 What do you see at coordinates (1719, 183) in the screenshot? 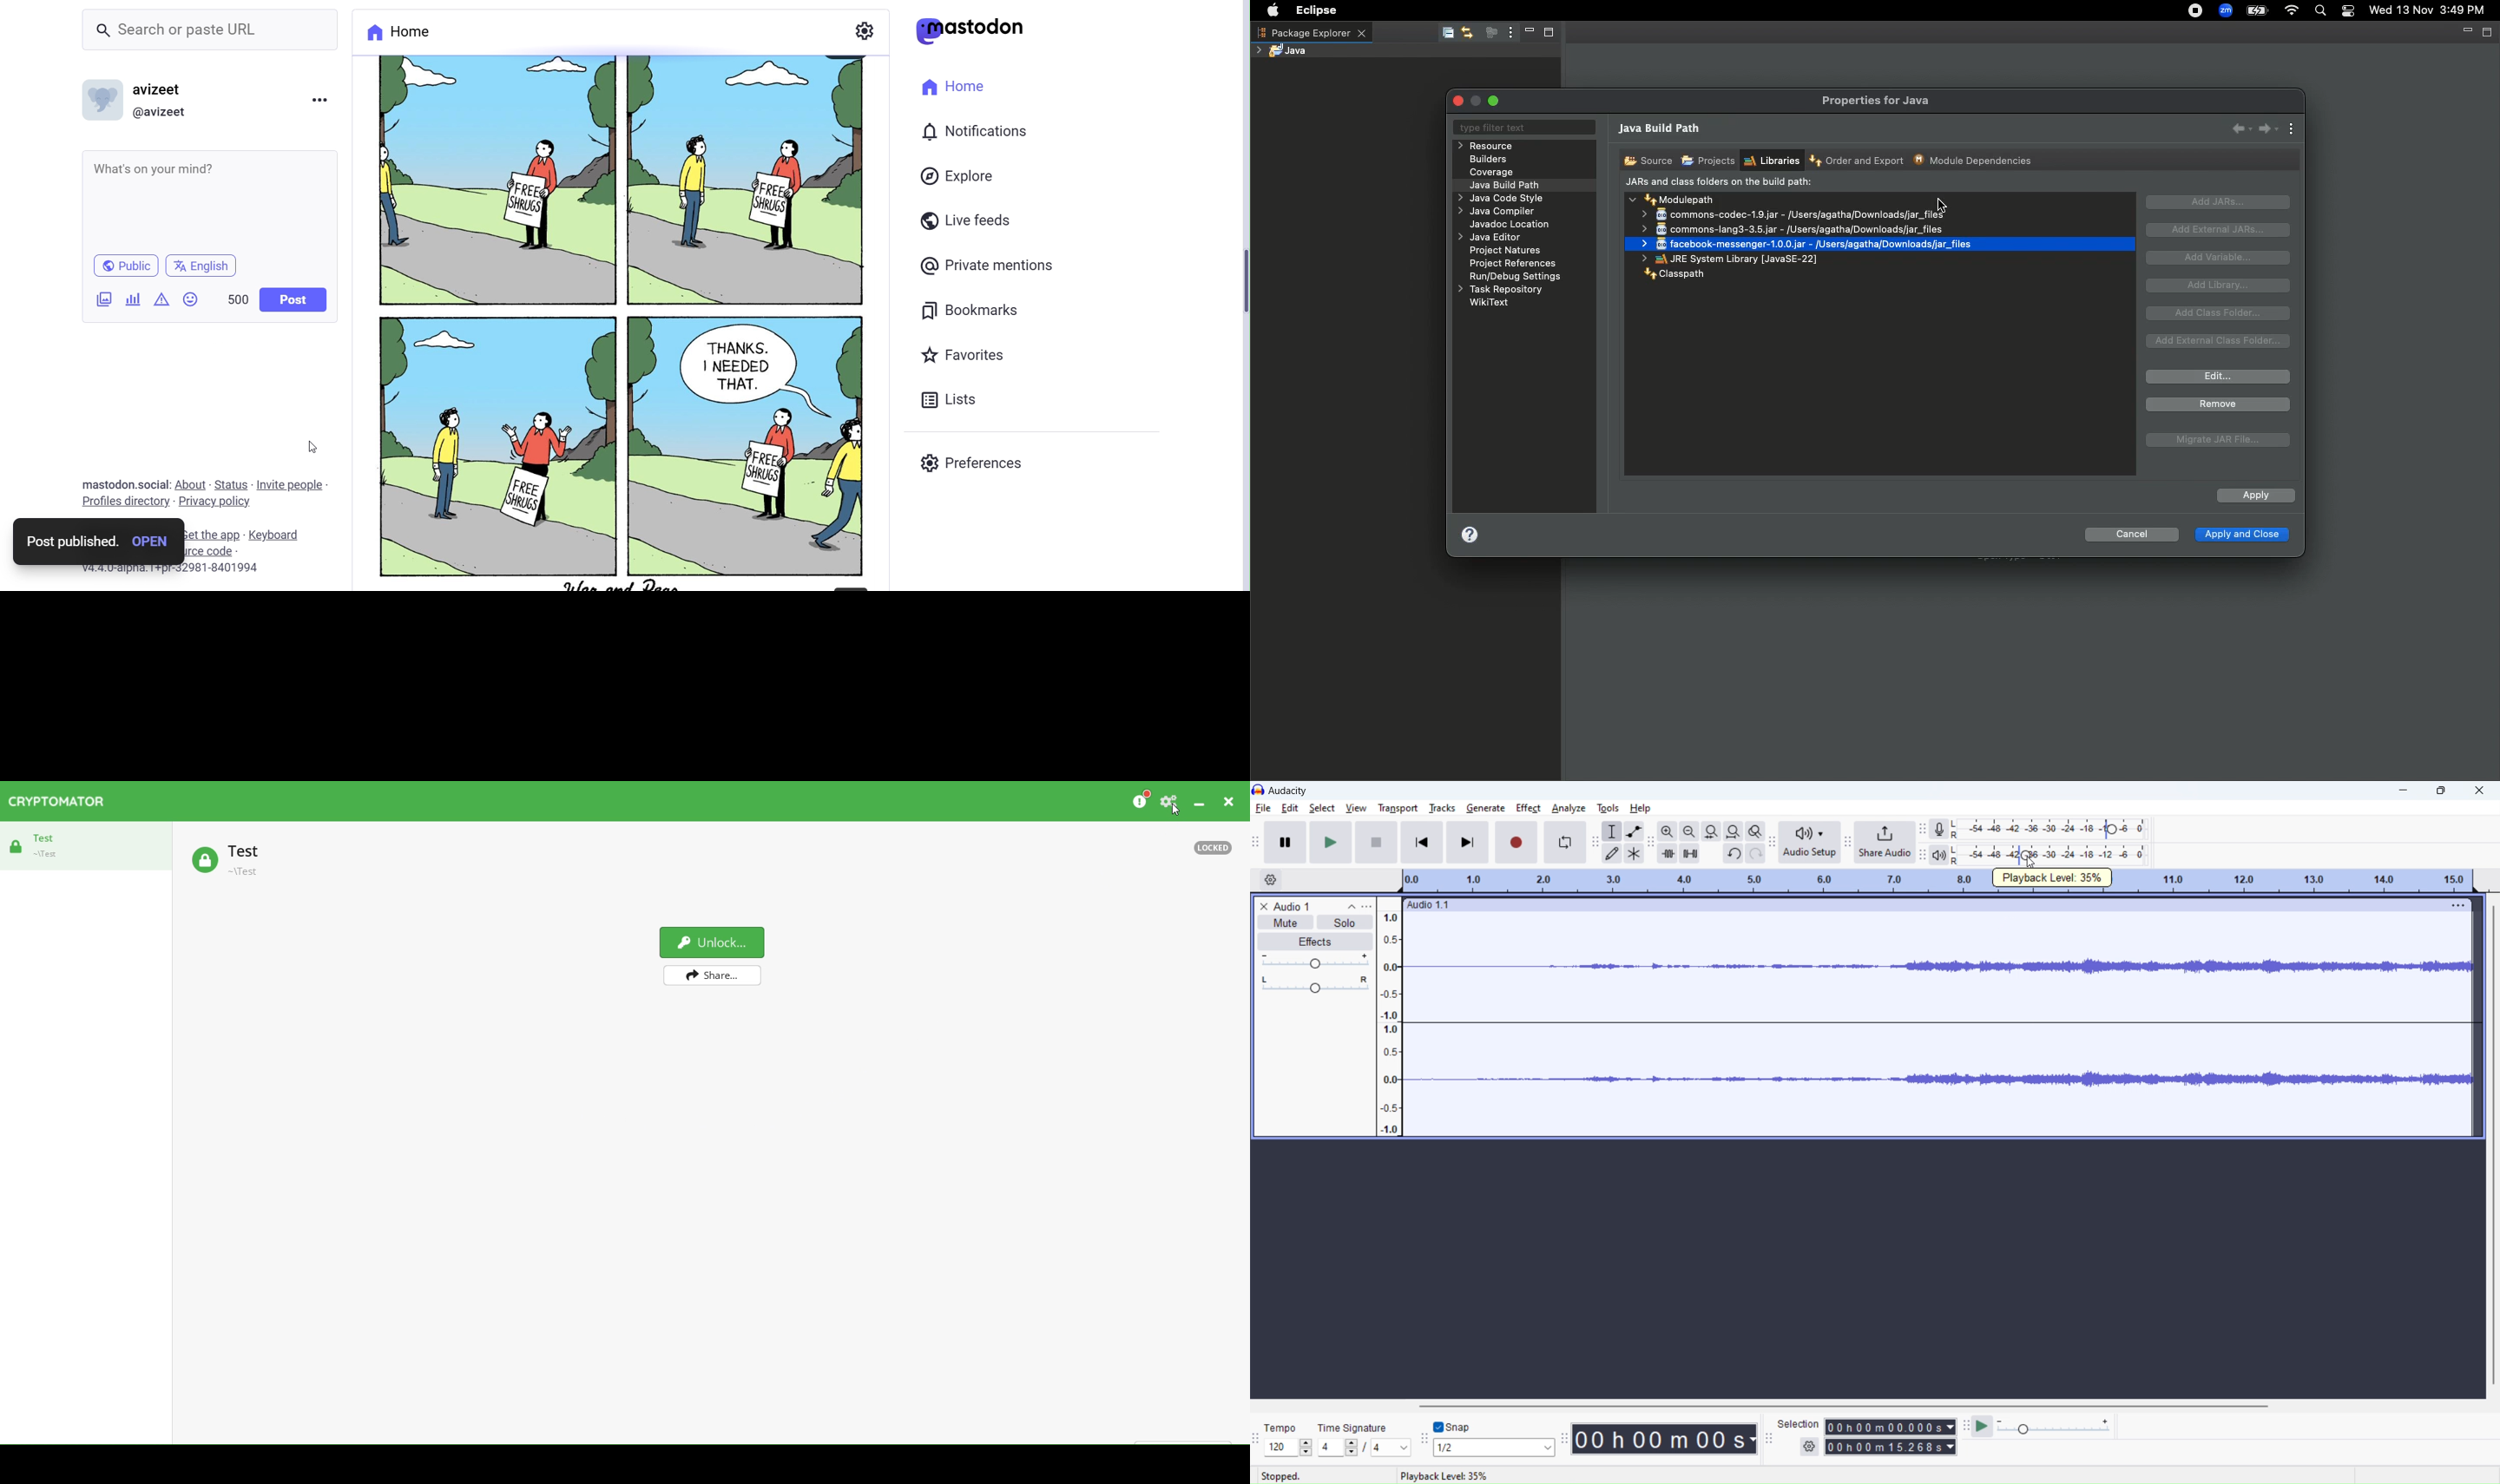
I see `JARs and class folders` at bounding box center [1719, 183].